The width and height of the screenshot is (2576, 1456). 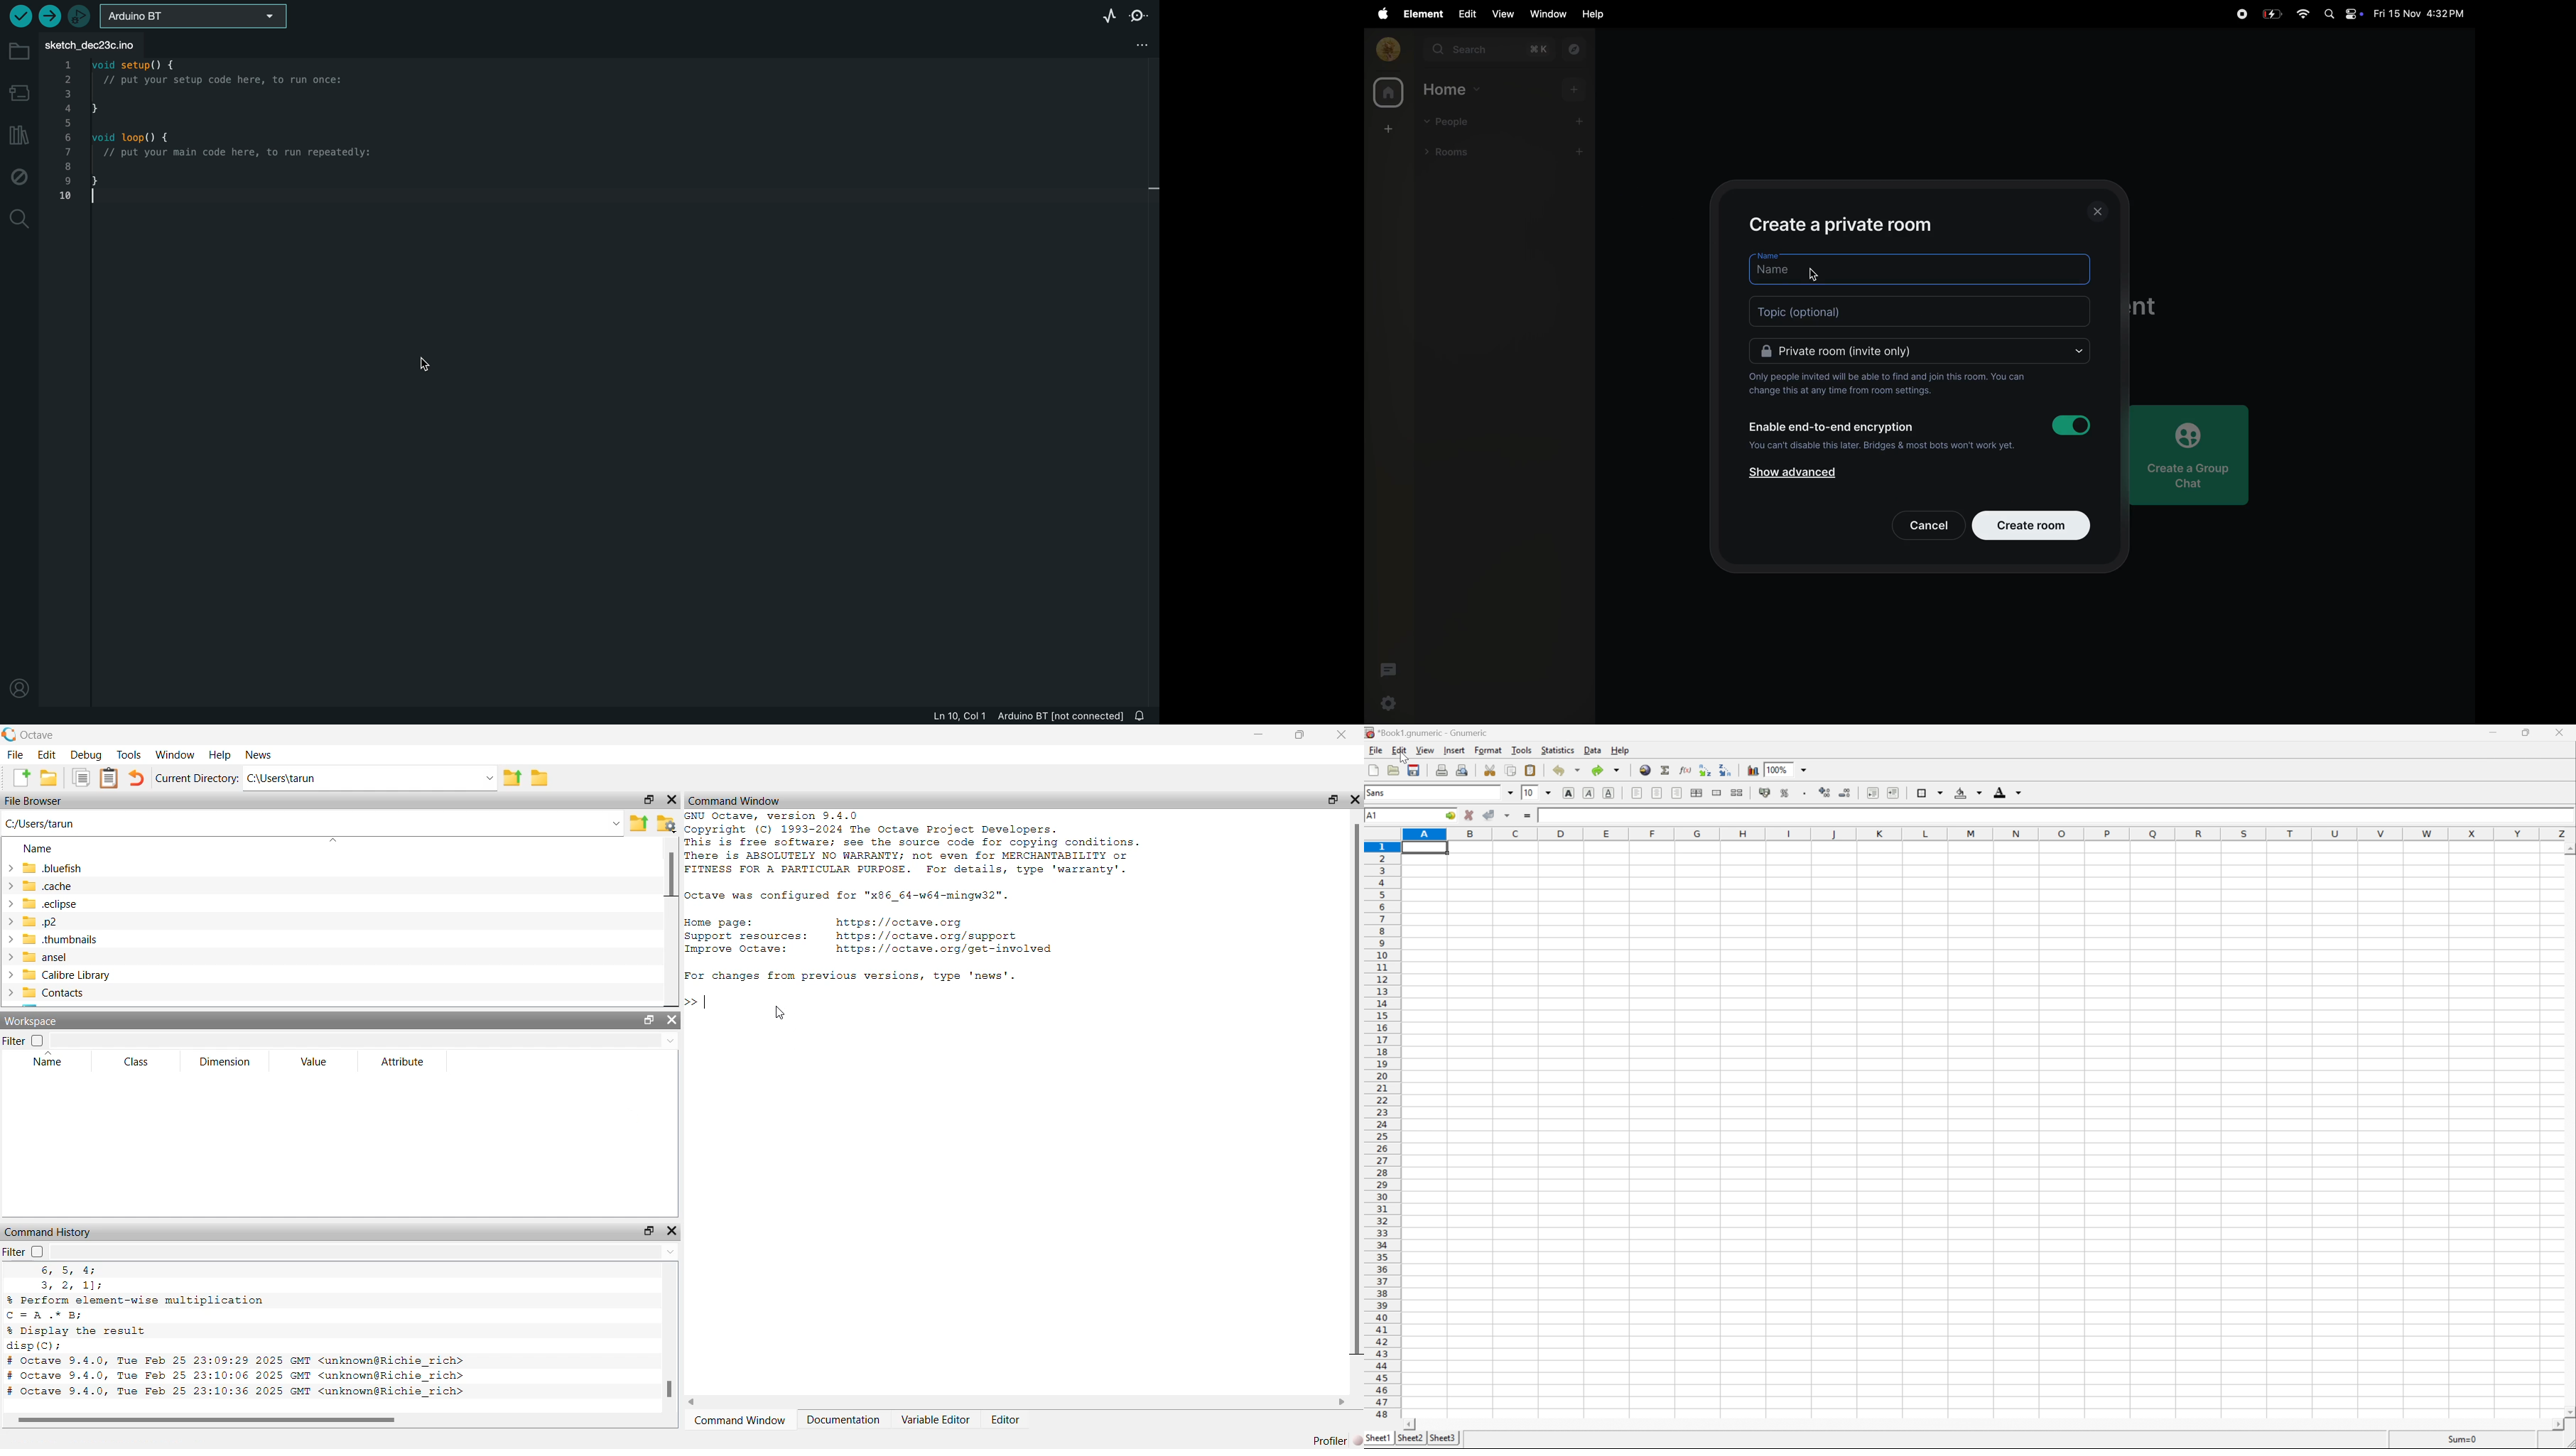 I want to click on undo, so click(x=136, y=778).